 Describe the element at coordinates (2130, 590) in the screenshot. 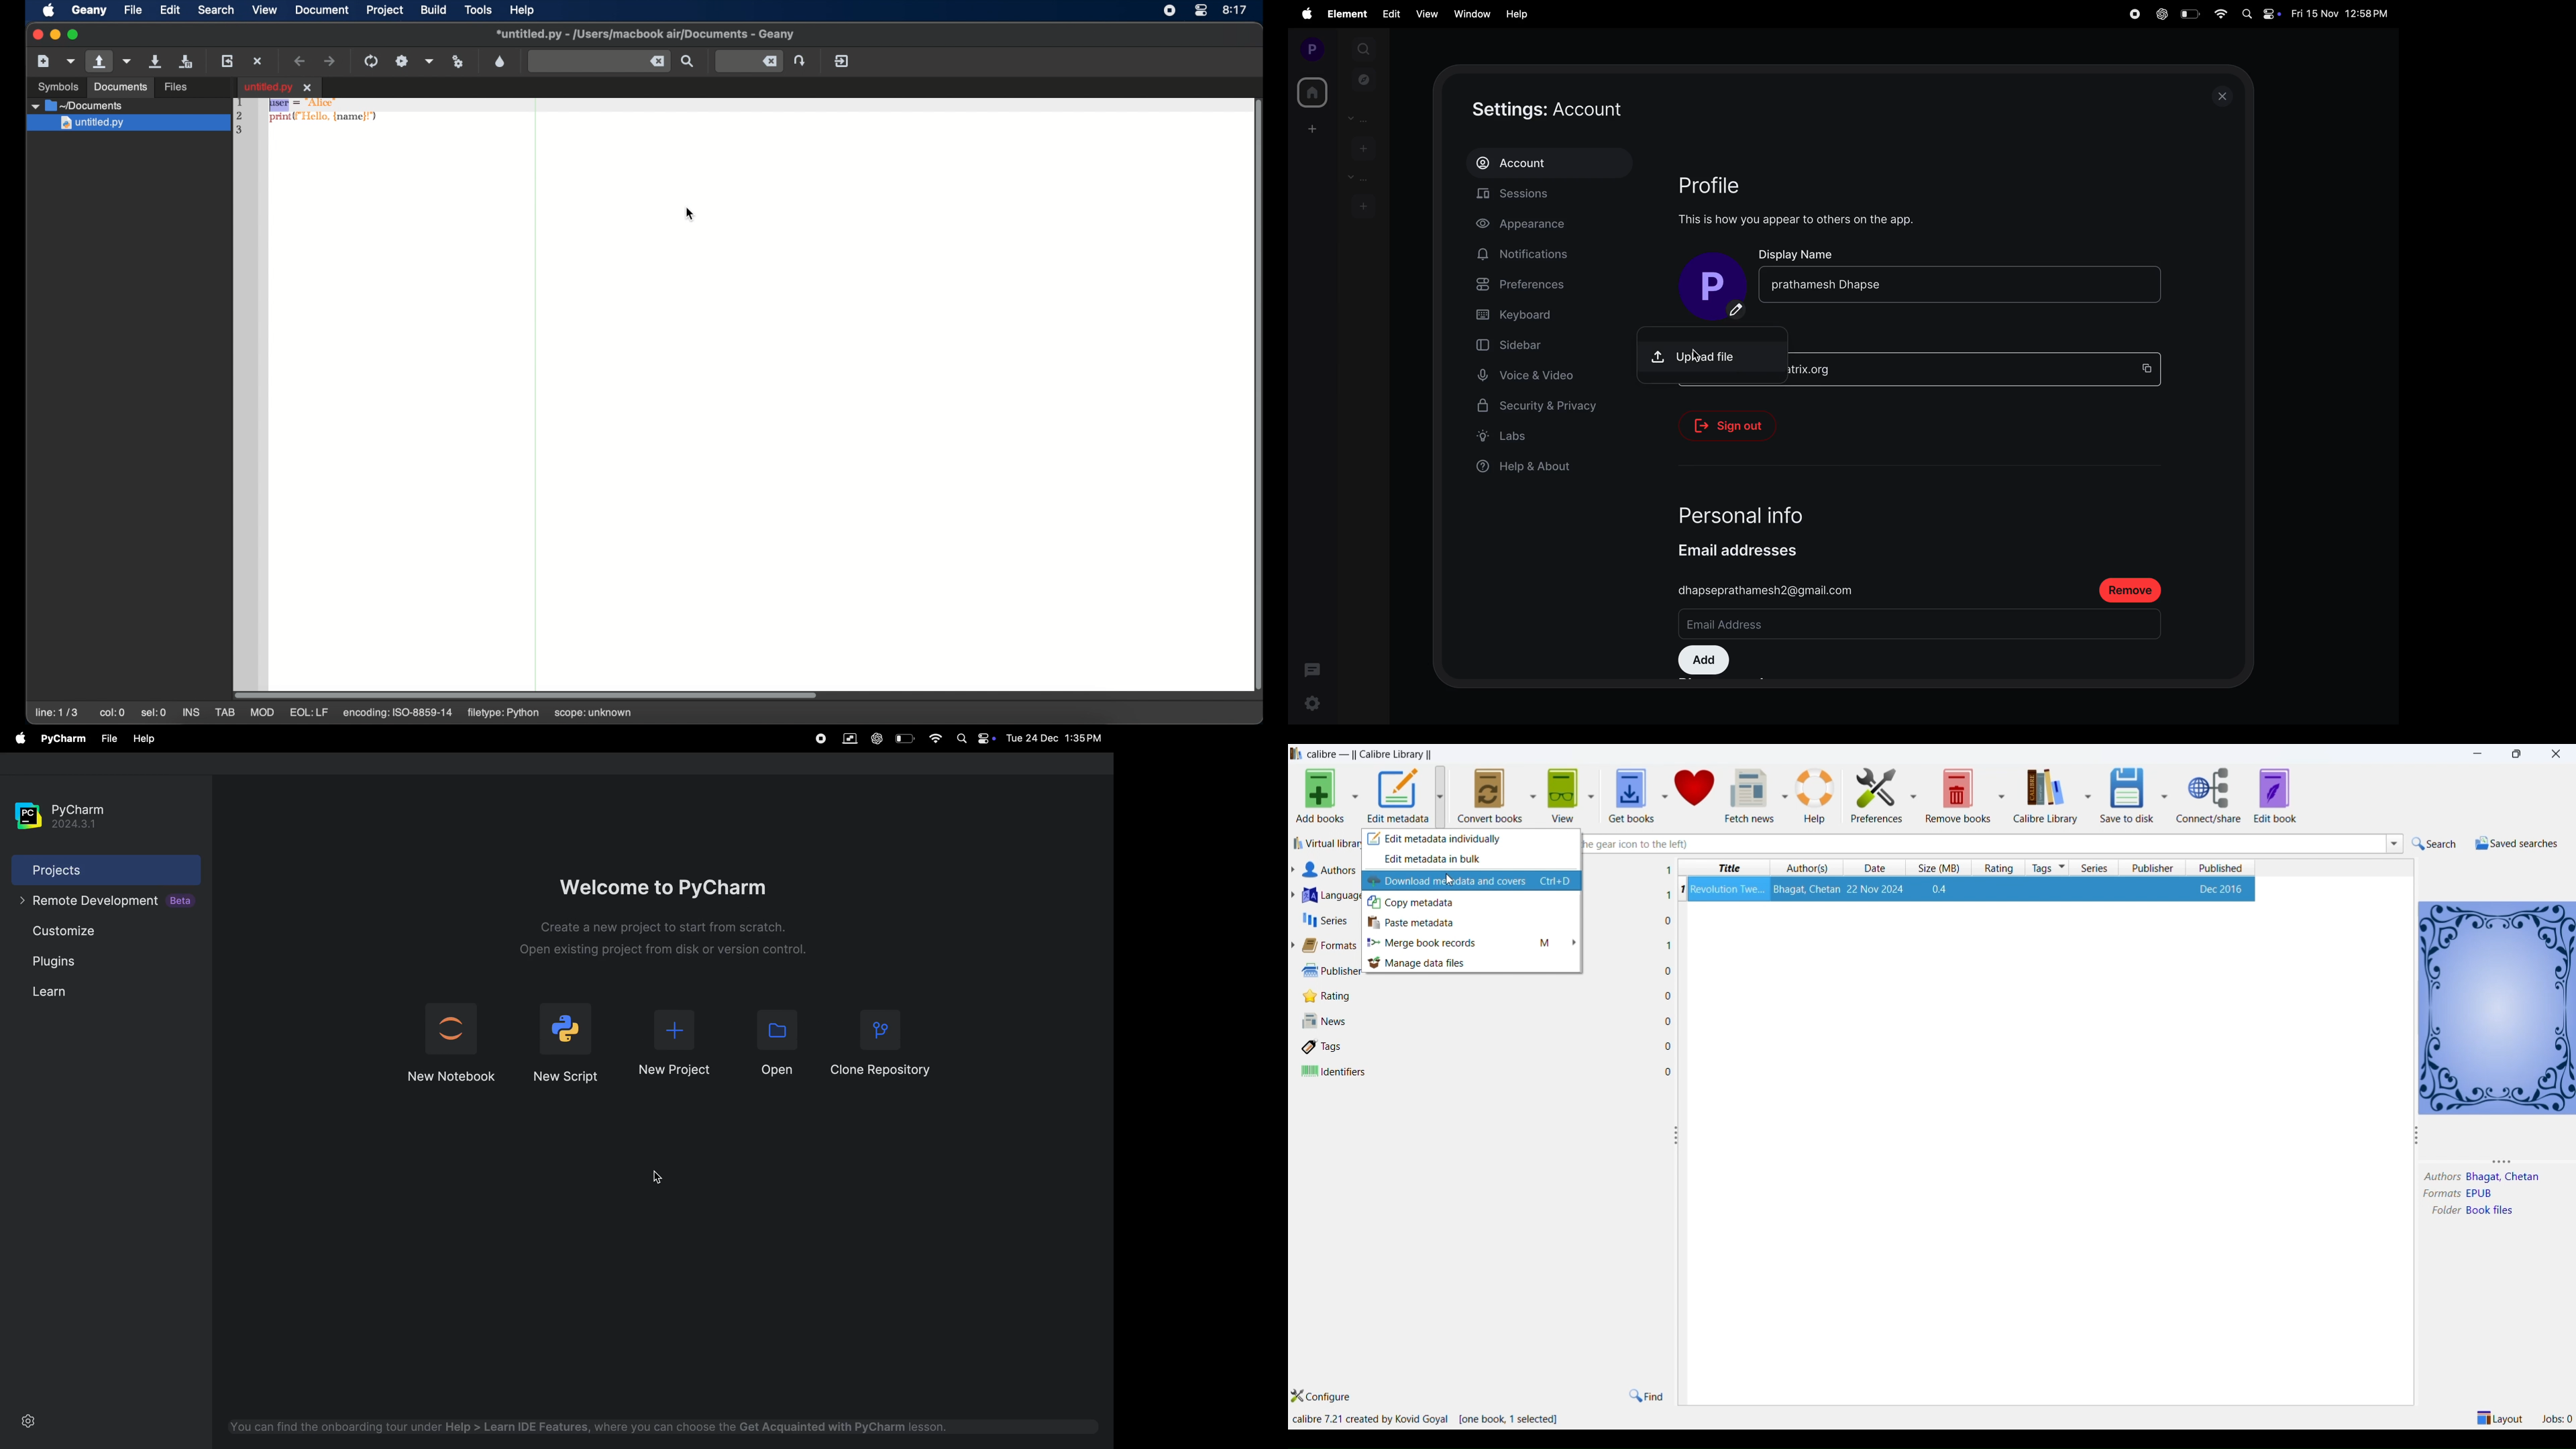

I see `remove` at that location.